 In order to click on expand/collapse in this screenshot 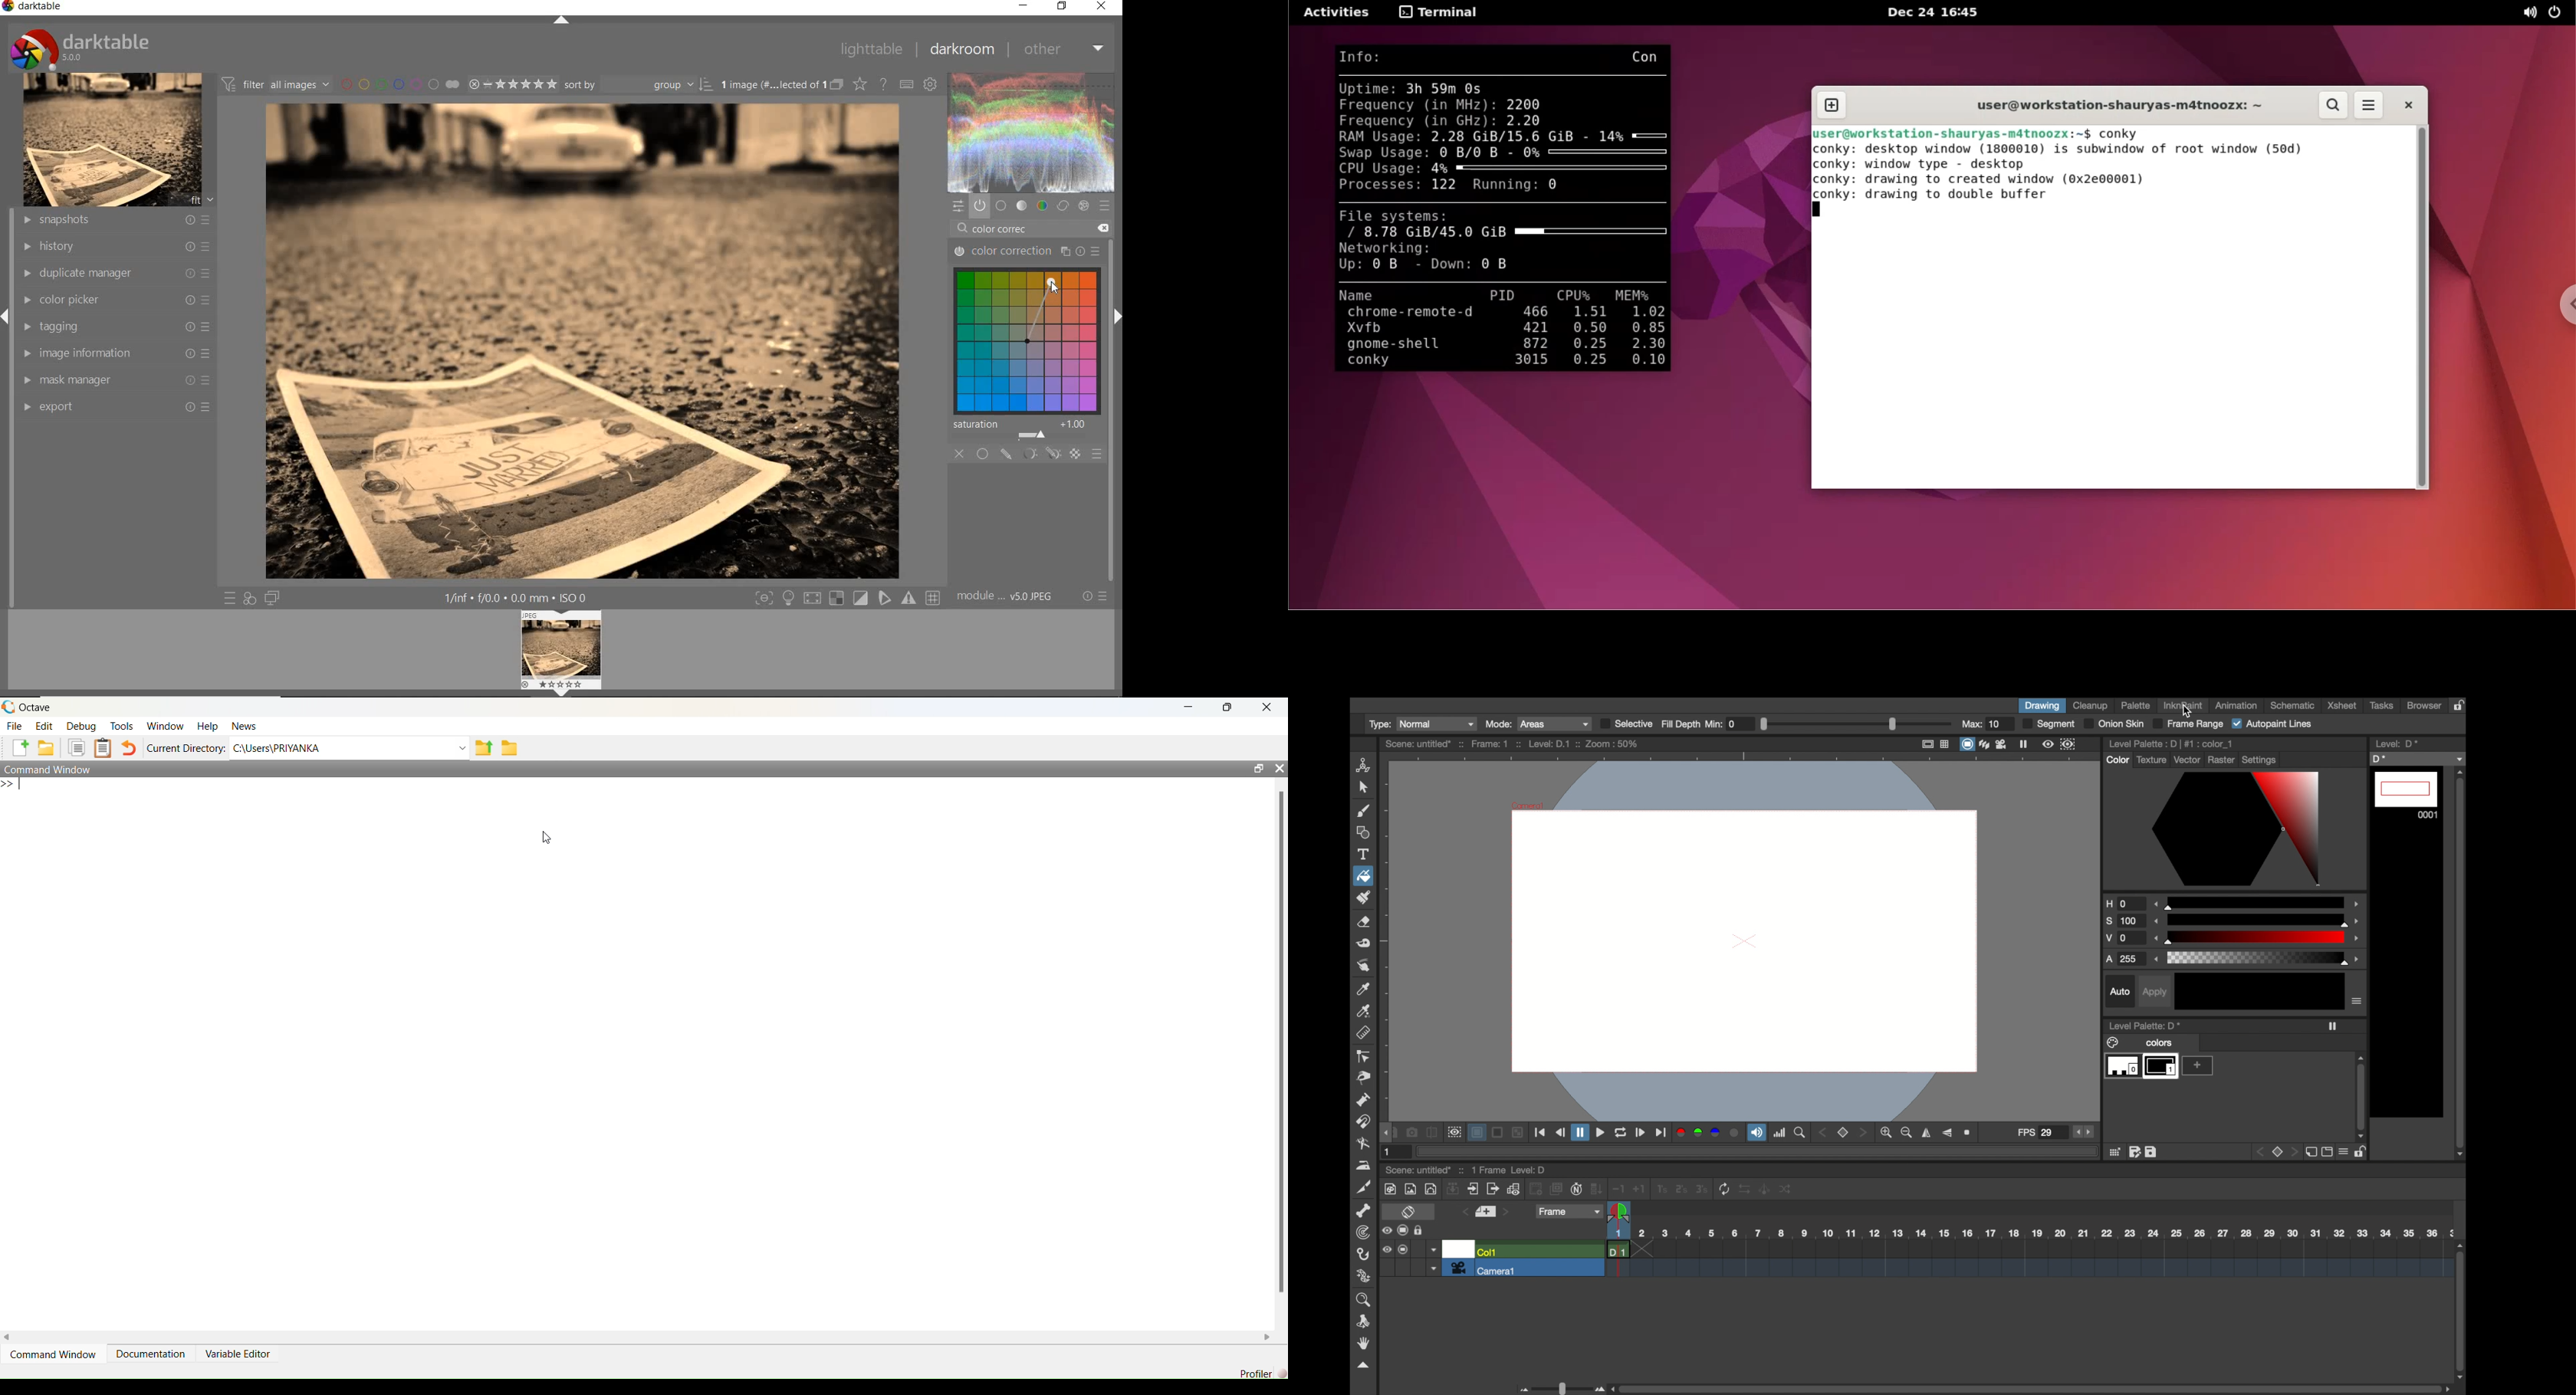, I will do `click(561, 22)`.